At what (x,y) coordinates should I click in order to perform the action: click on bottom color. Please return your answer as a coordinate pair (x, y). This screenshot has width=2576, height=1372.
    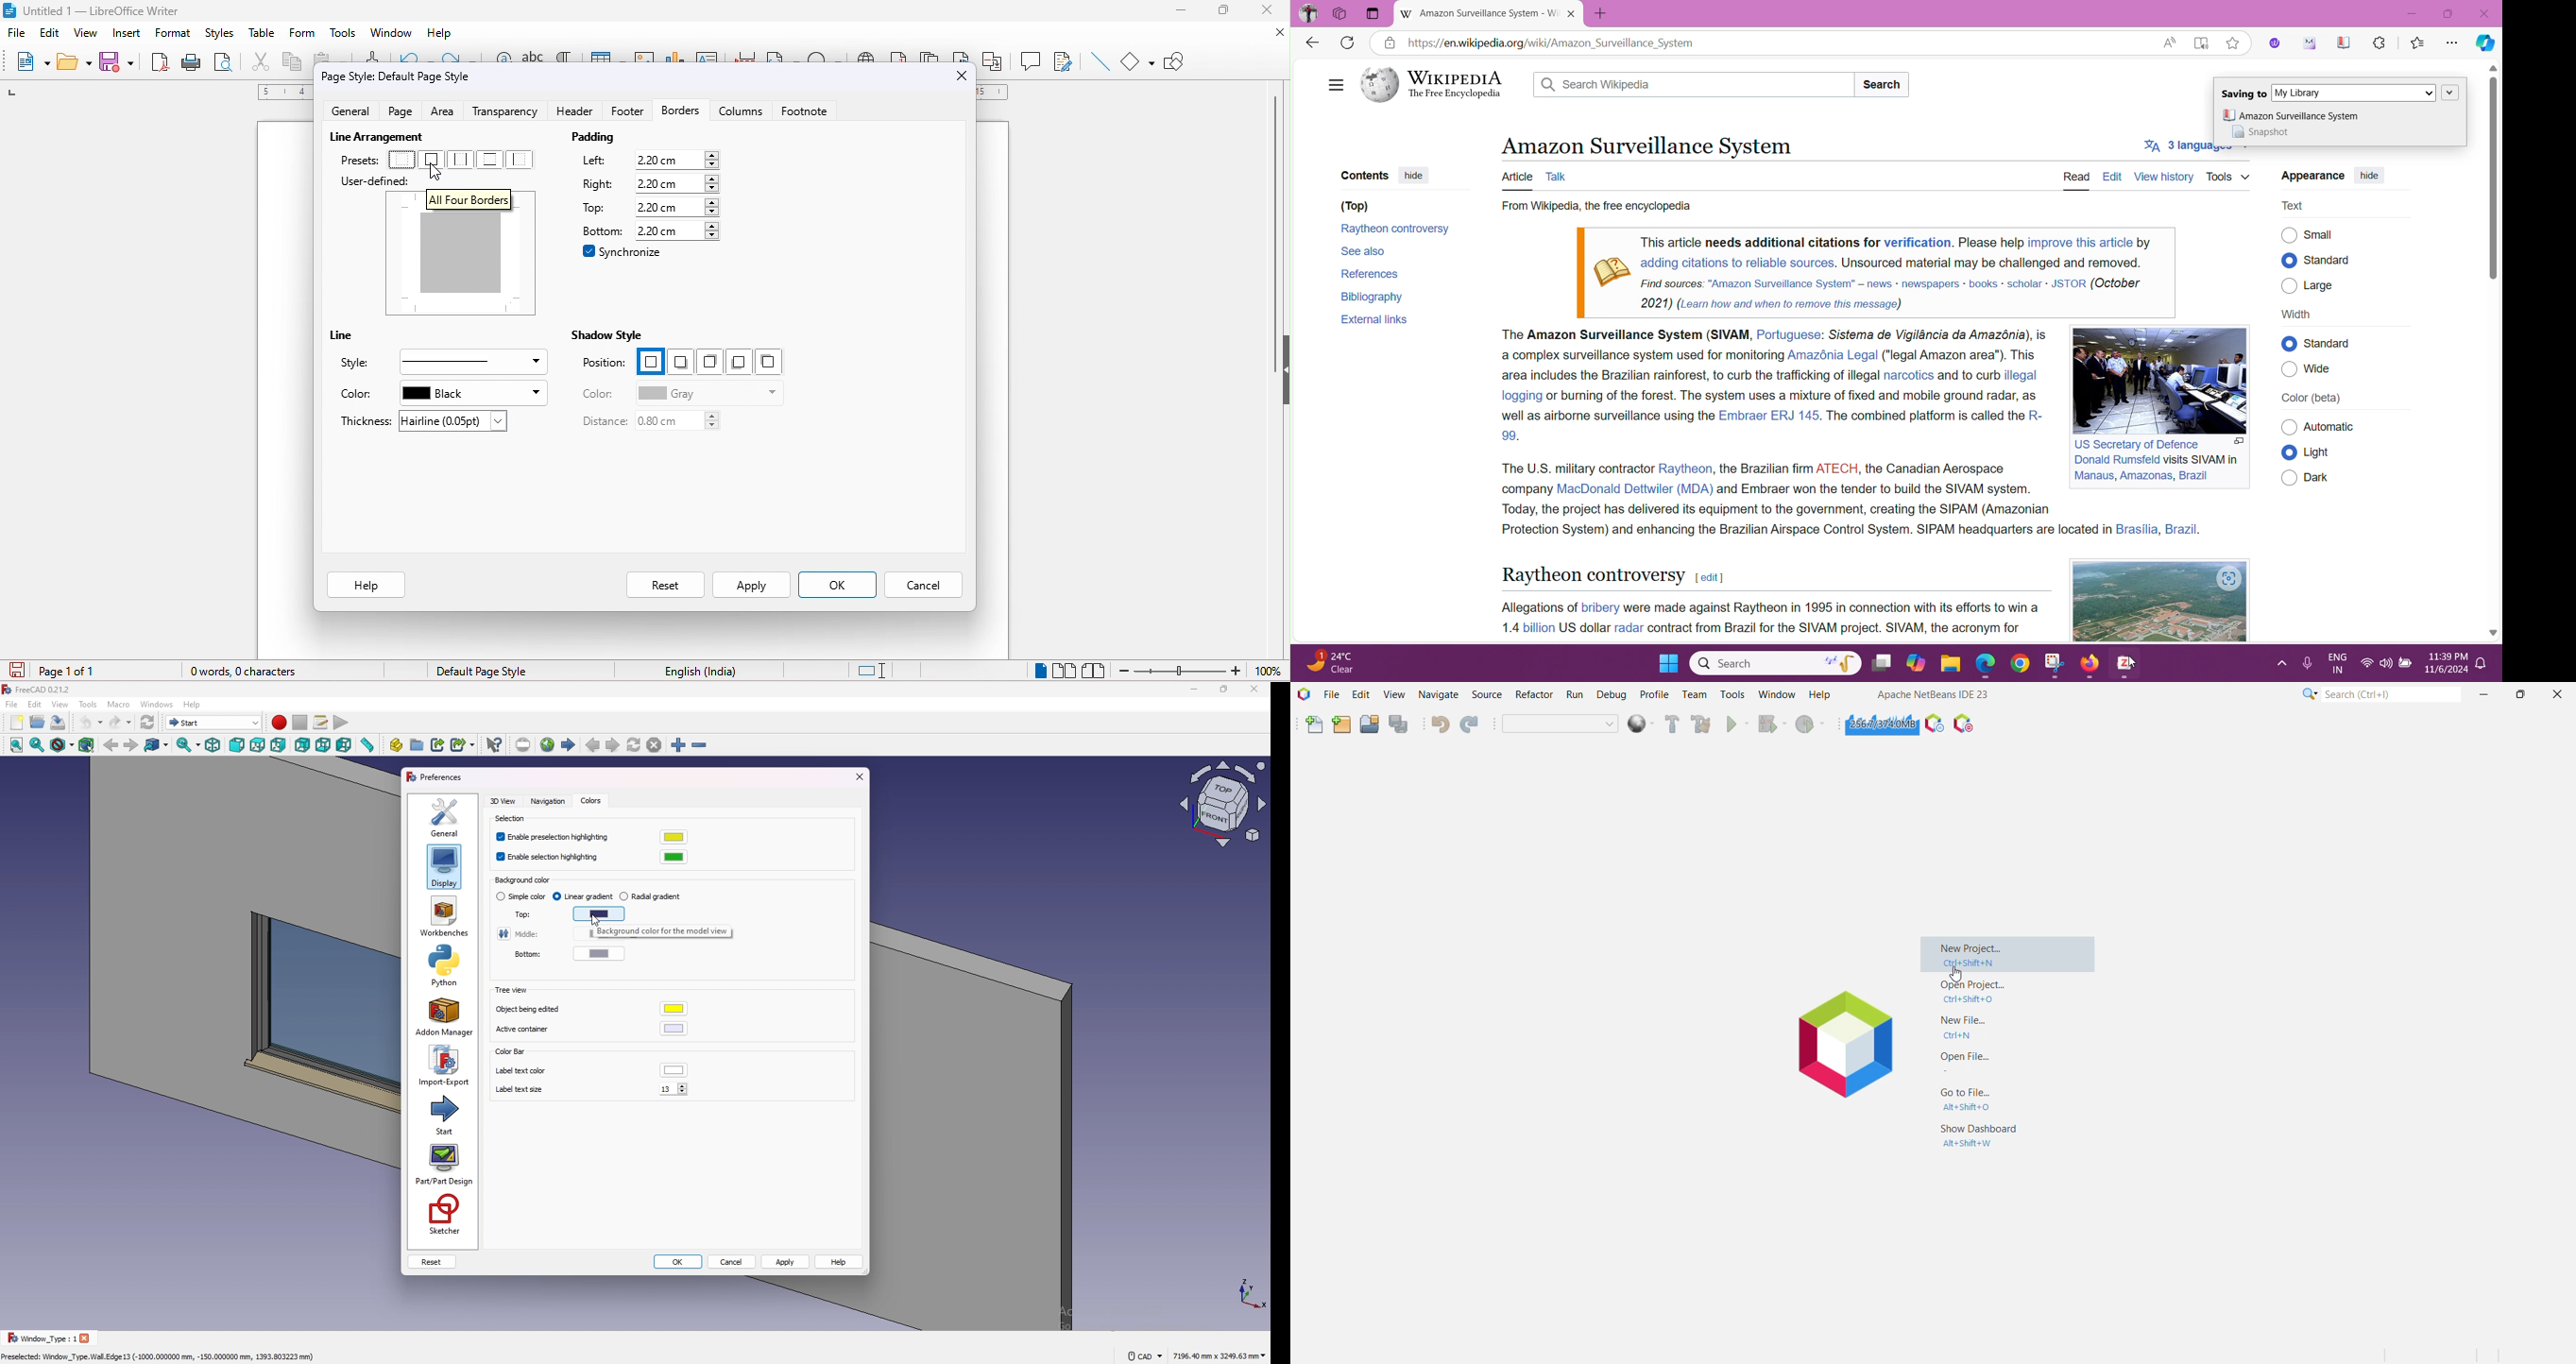
    Looking at the image, I should click on (601, 953).